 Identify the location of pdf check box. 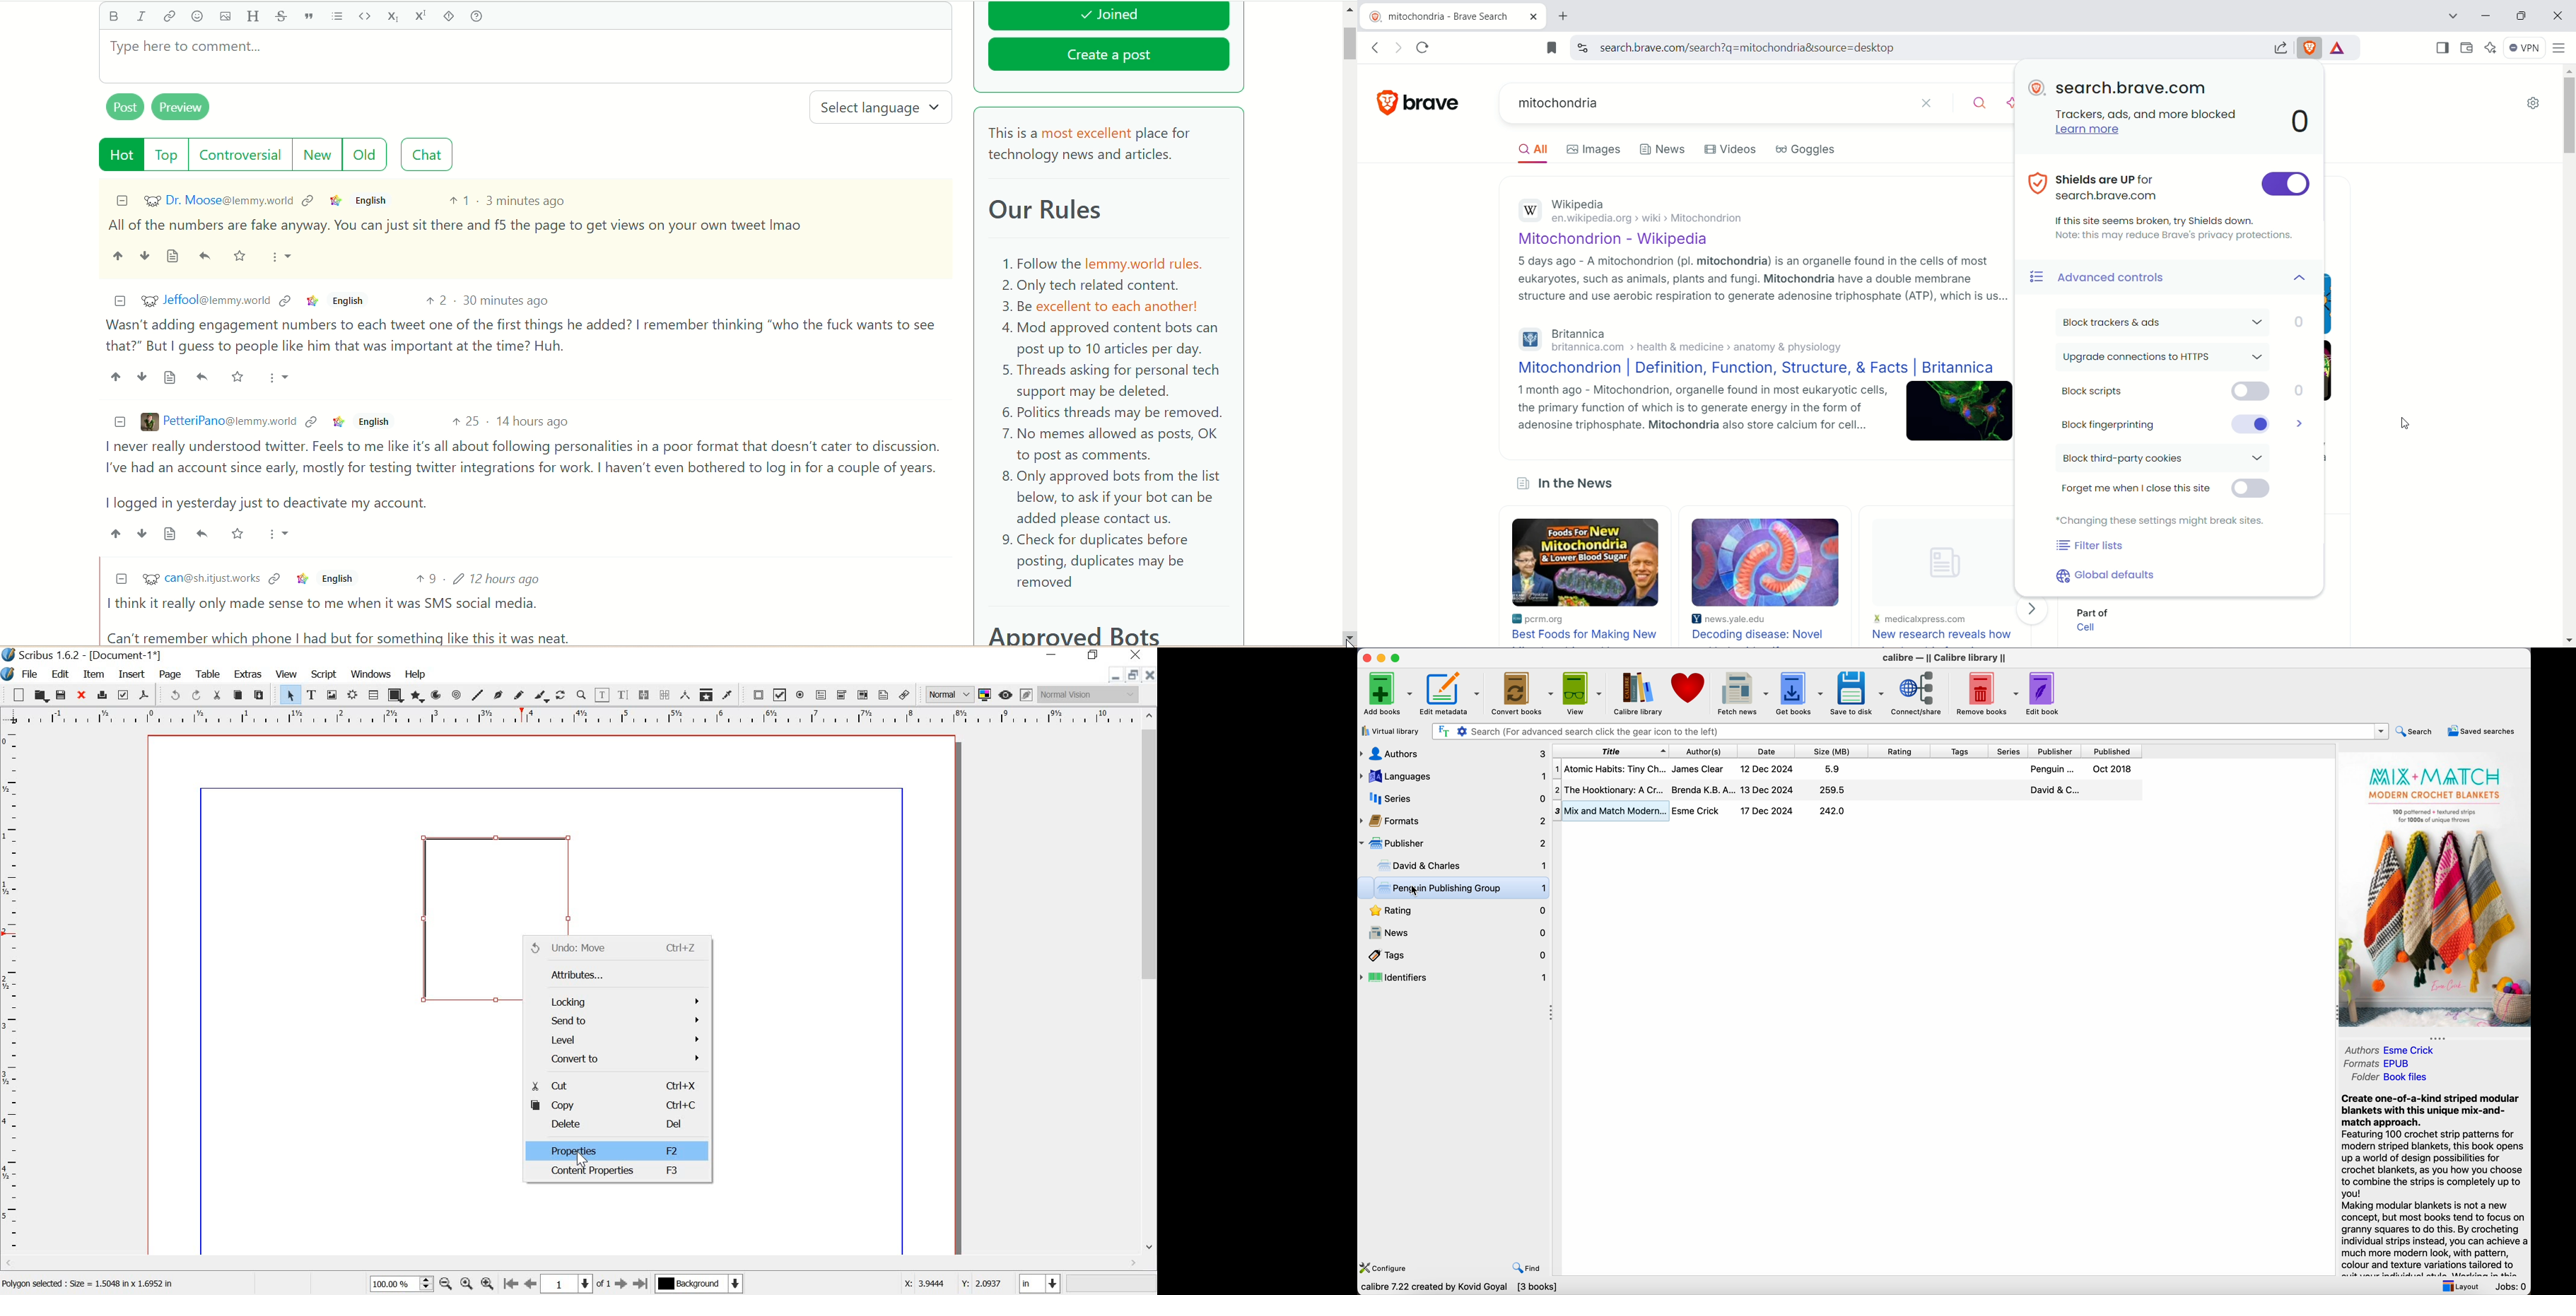
(780, 695).